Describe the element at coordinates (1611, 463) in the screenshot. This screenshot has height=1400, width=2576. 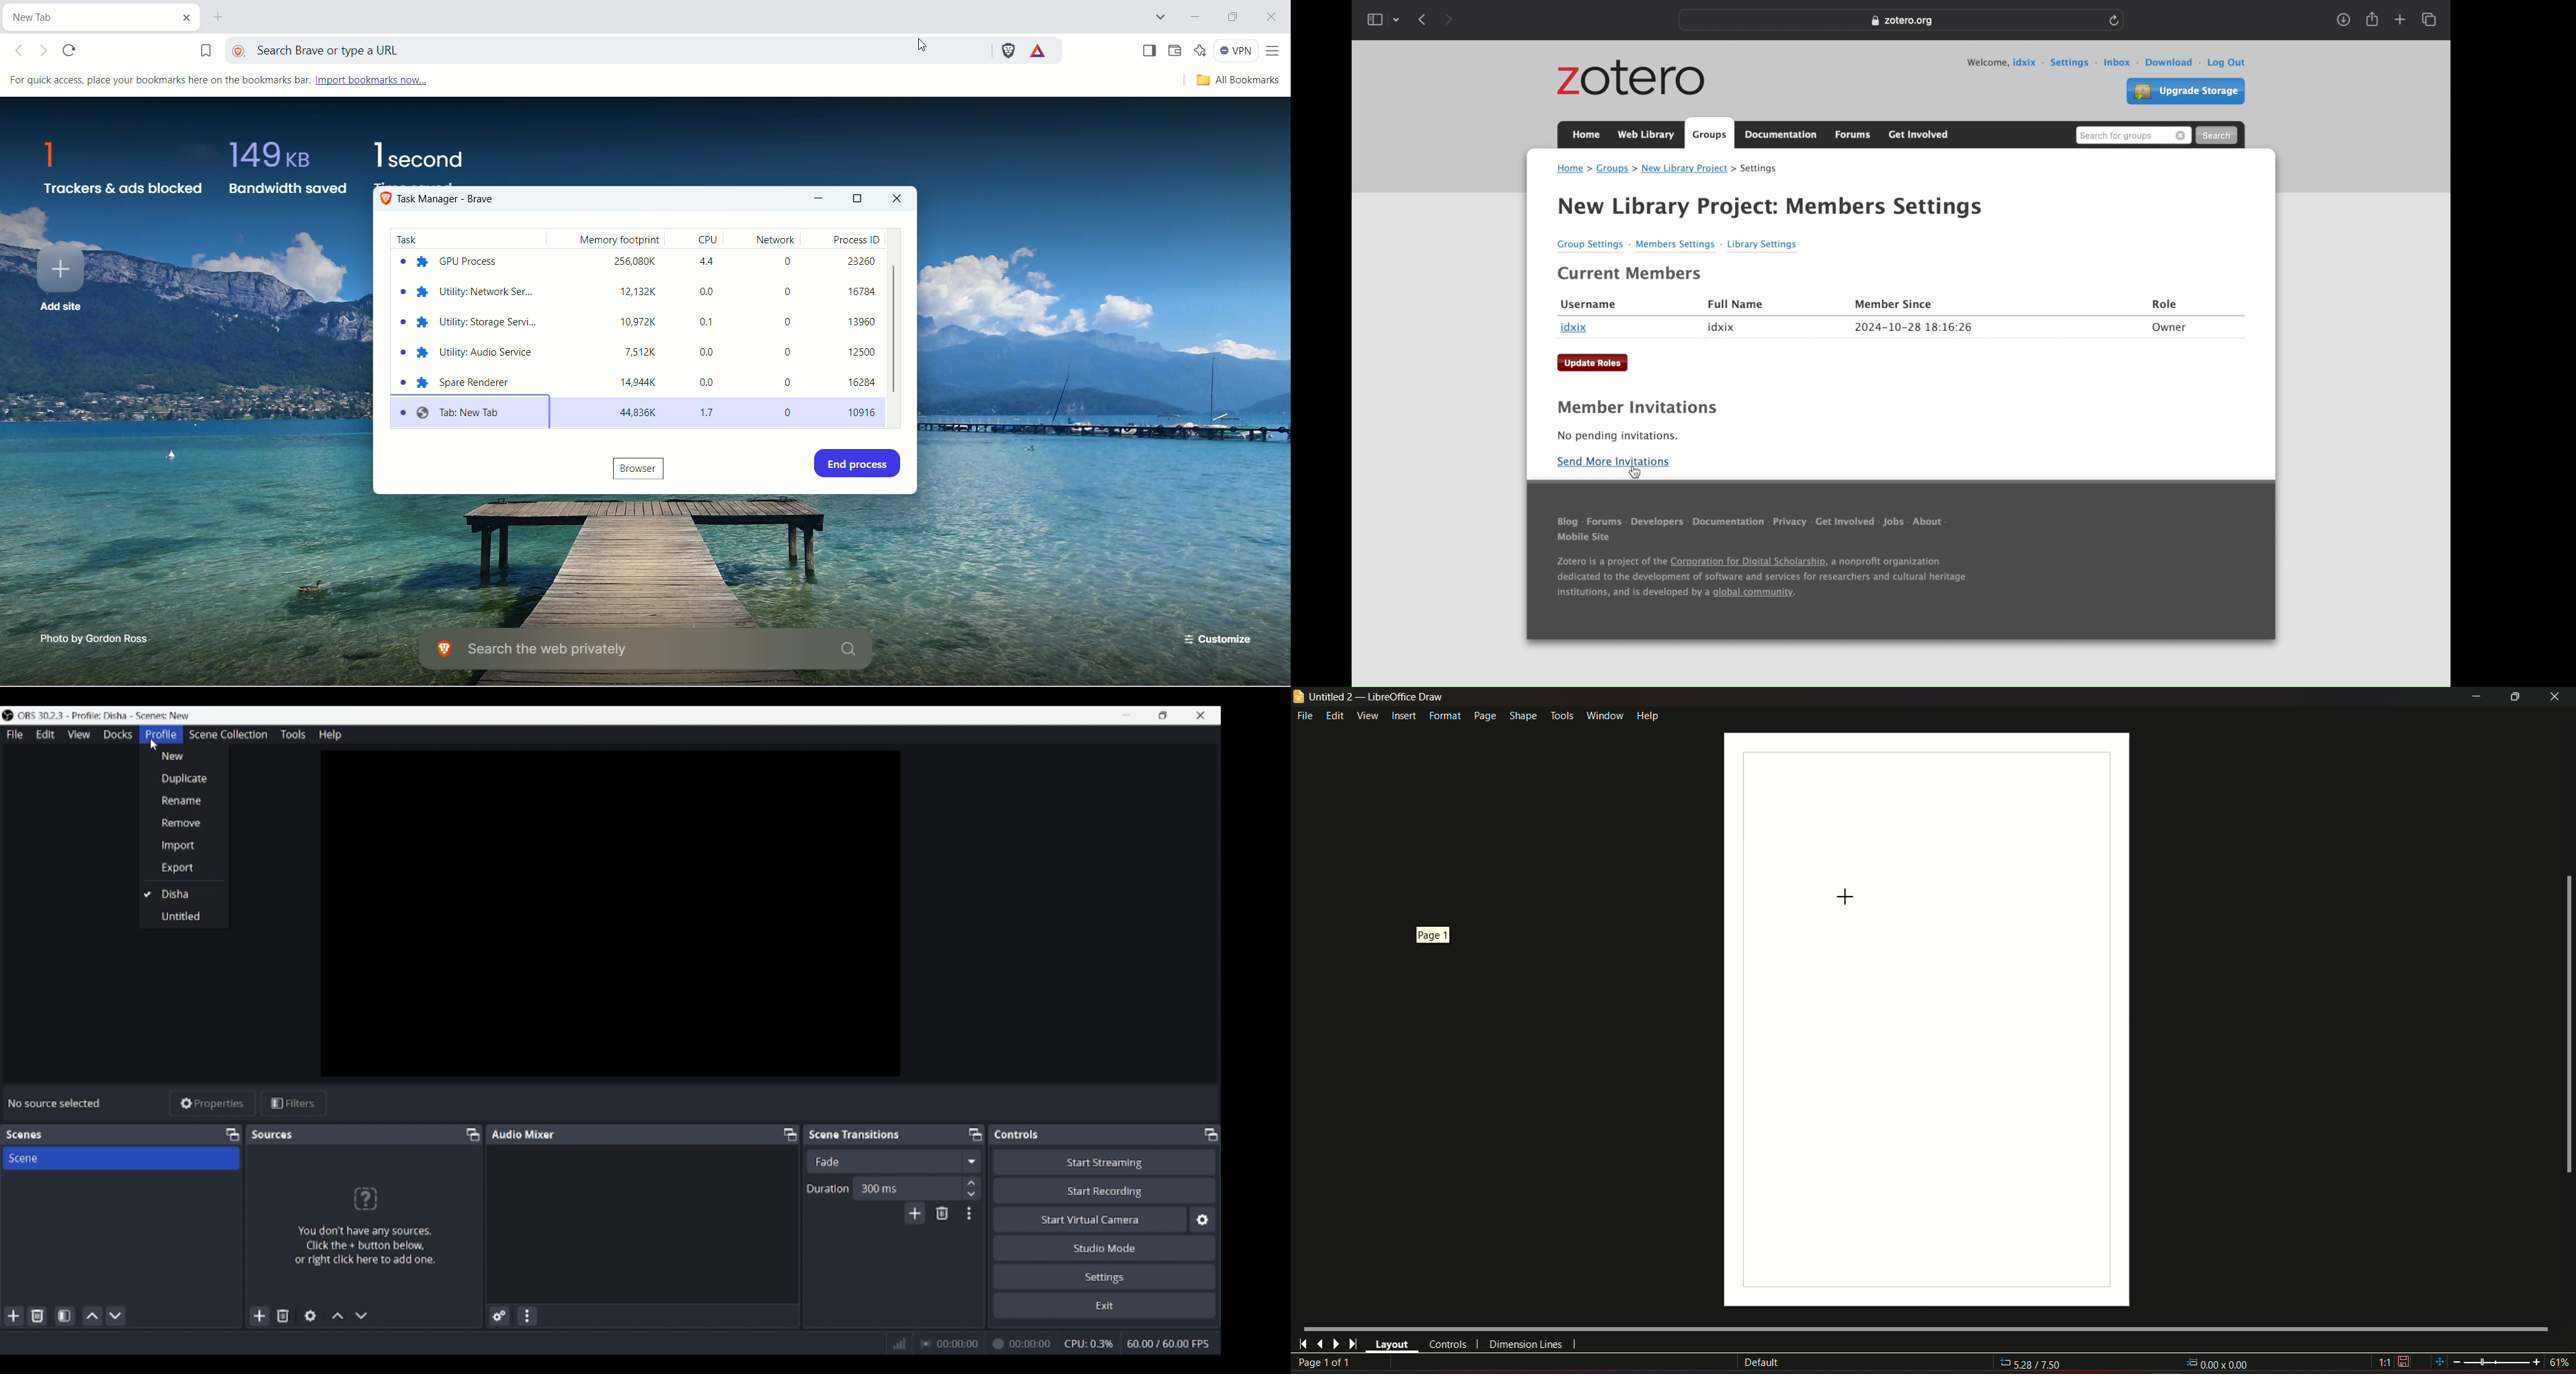
I see `send more invitations` at that location.